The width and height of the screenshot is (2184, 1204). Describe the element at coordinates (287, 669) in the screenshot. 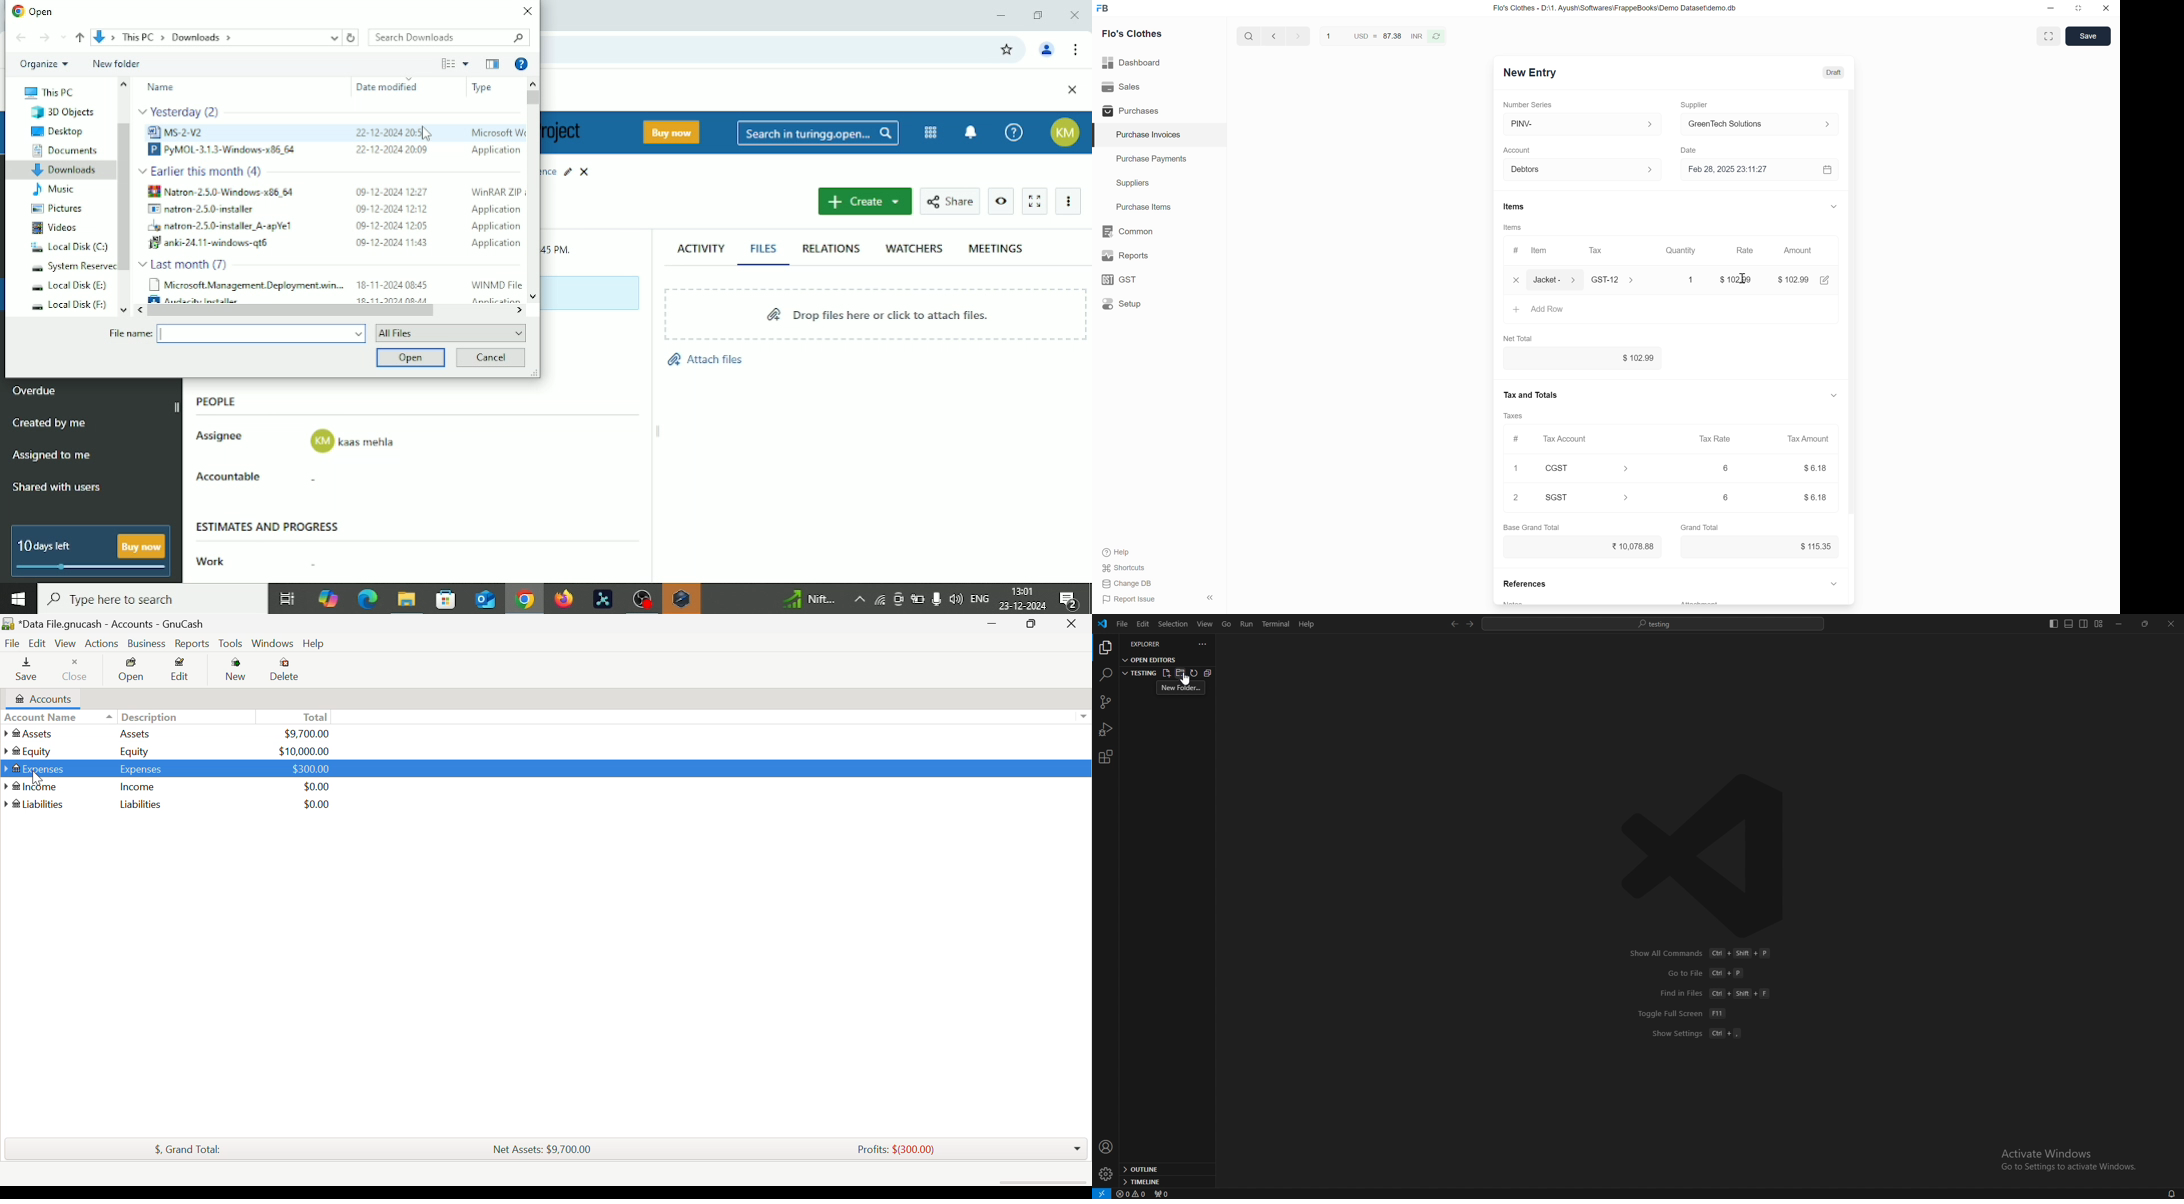

I see `Delete` at that location.